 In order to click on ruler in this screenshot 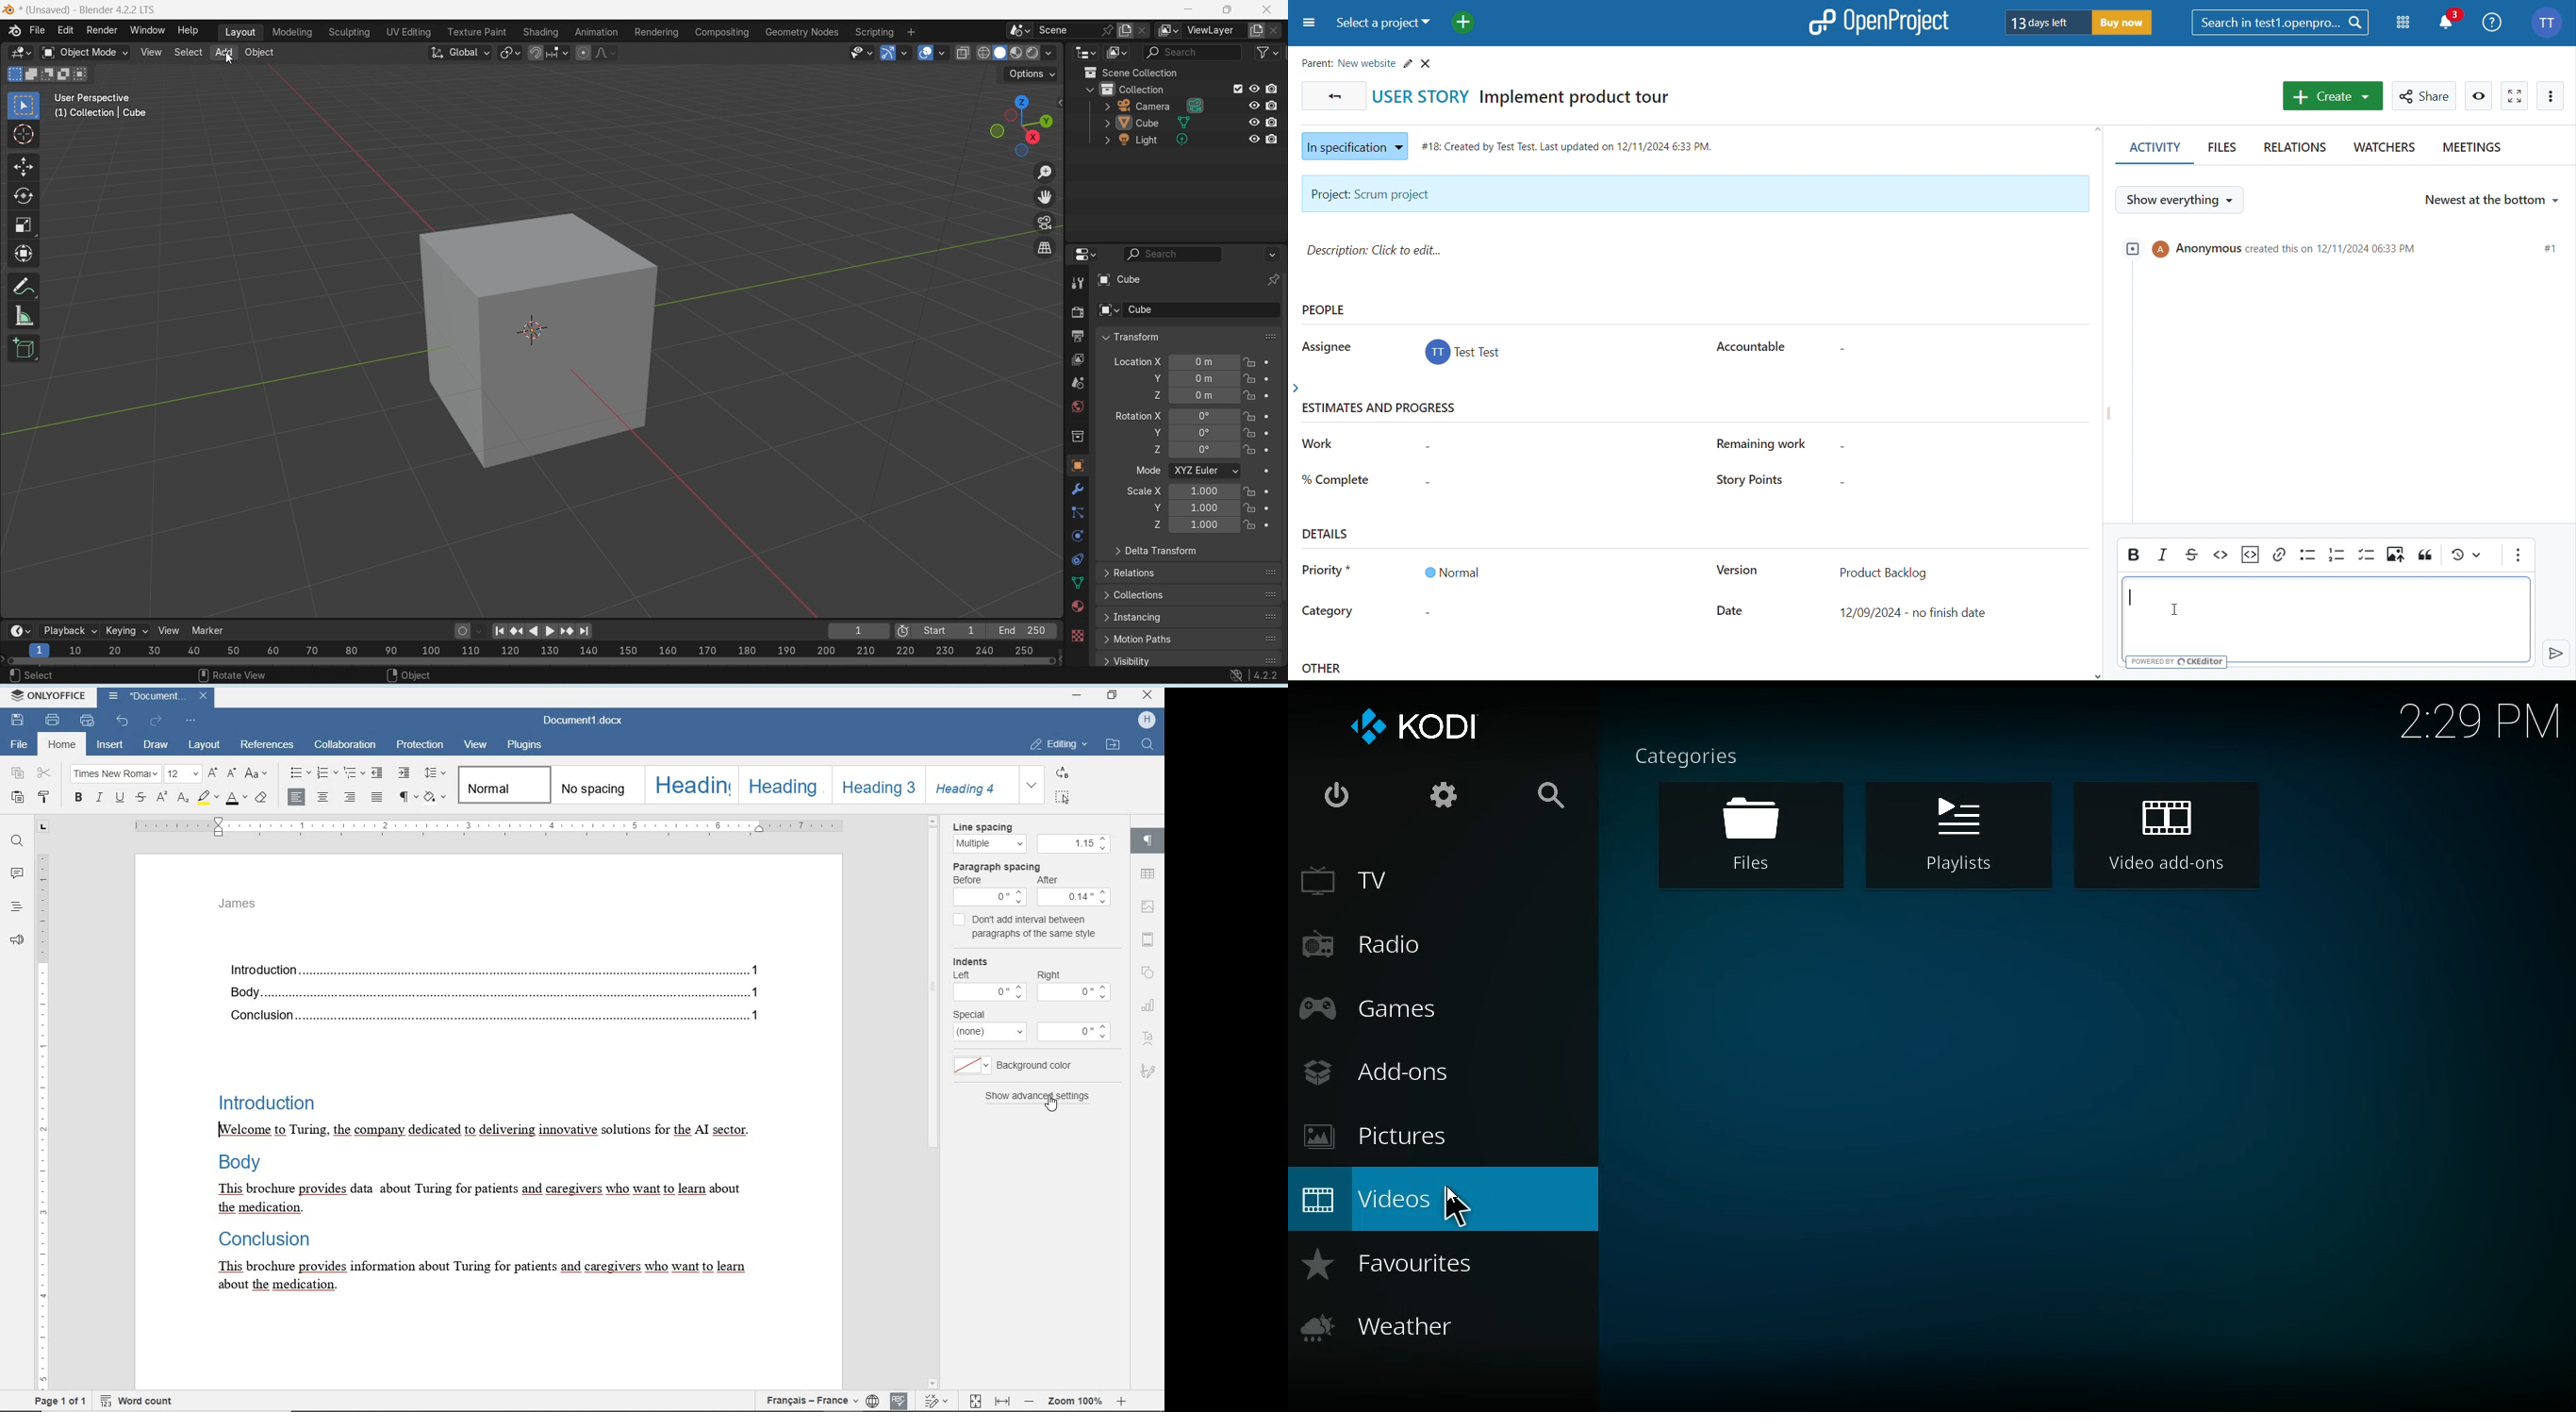, I will do `click(495, 827)`.